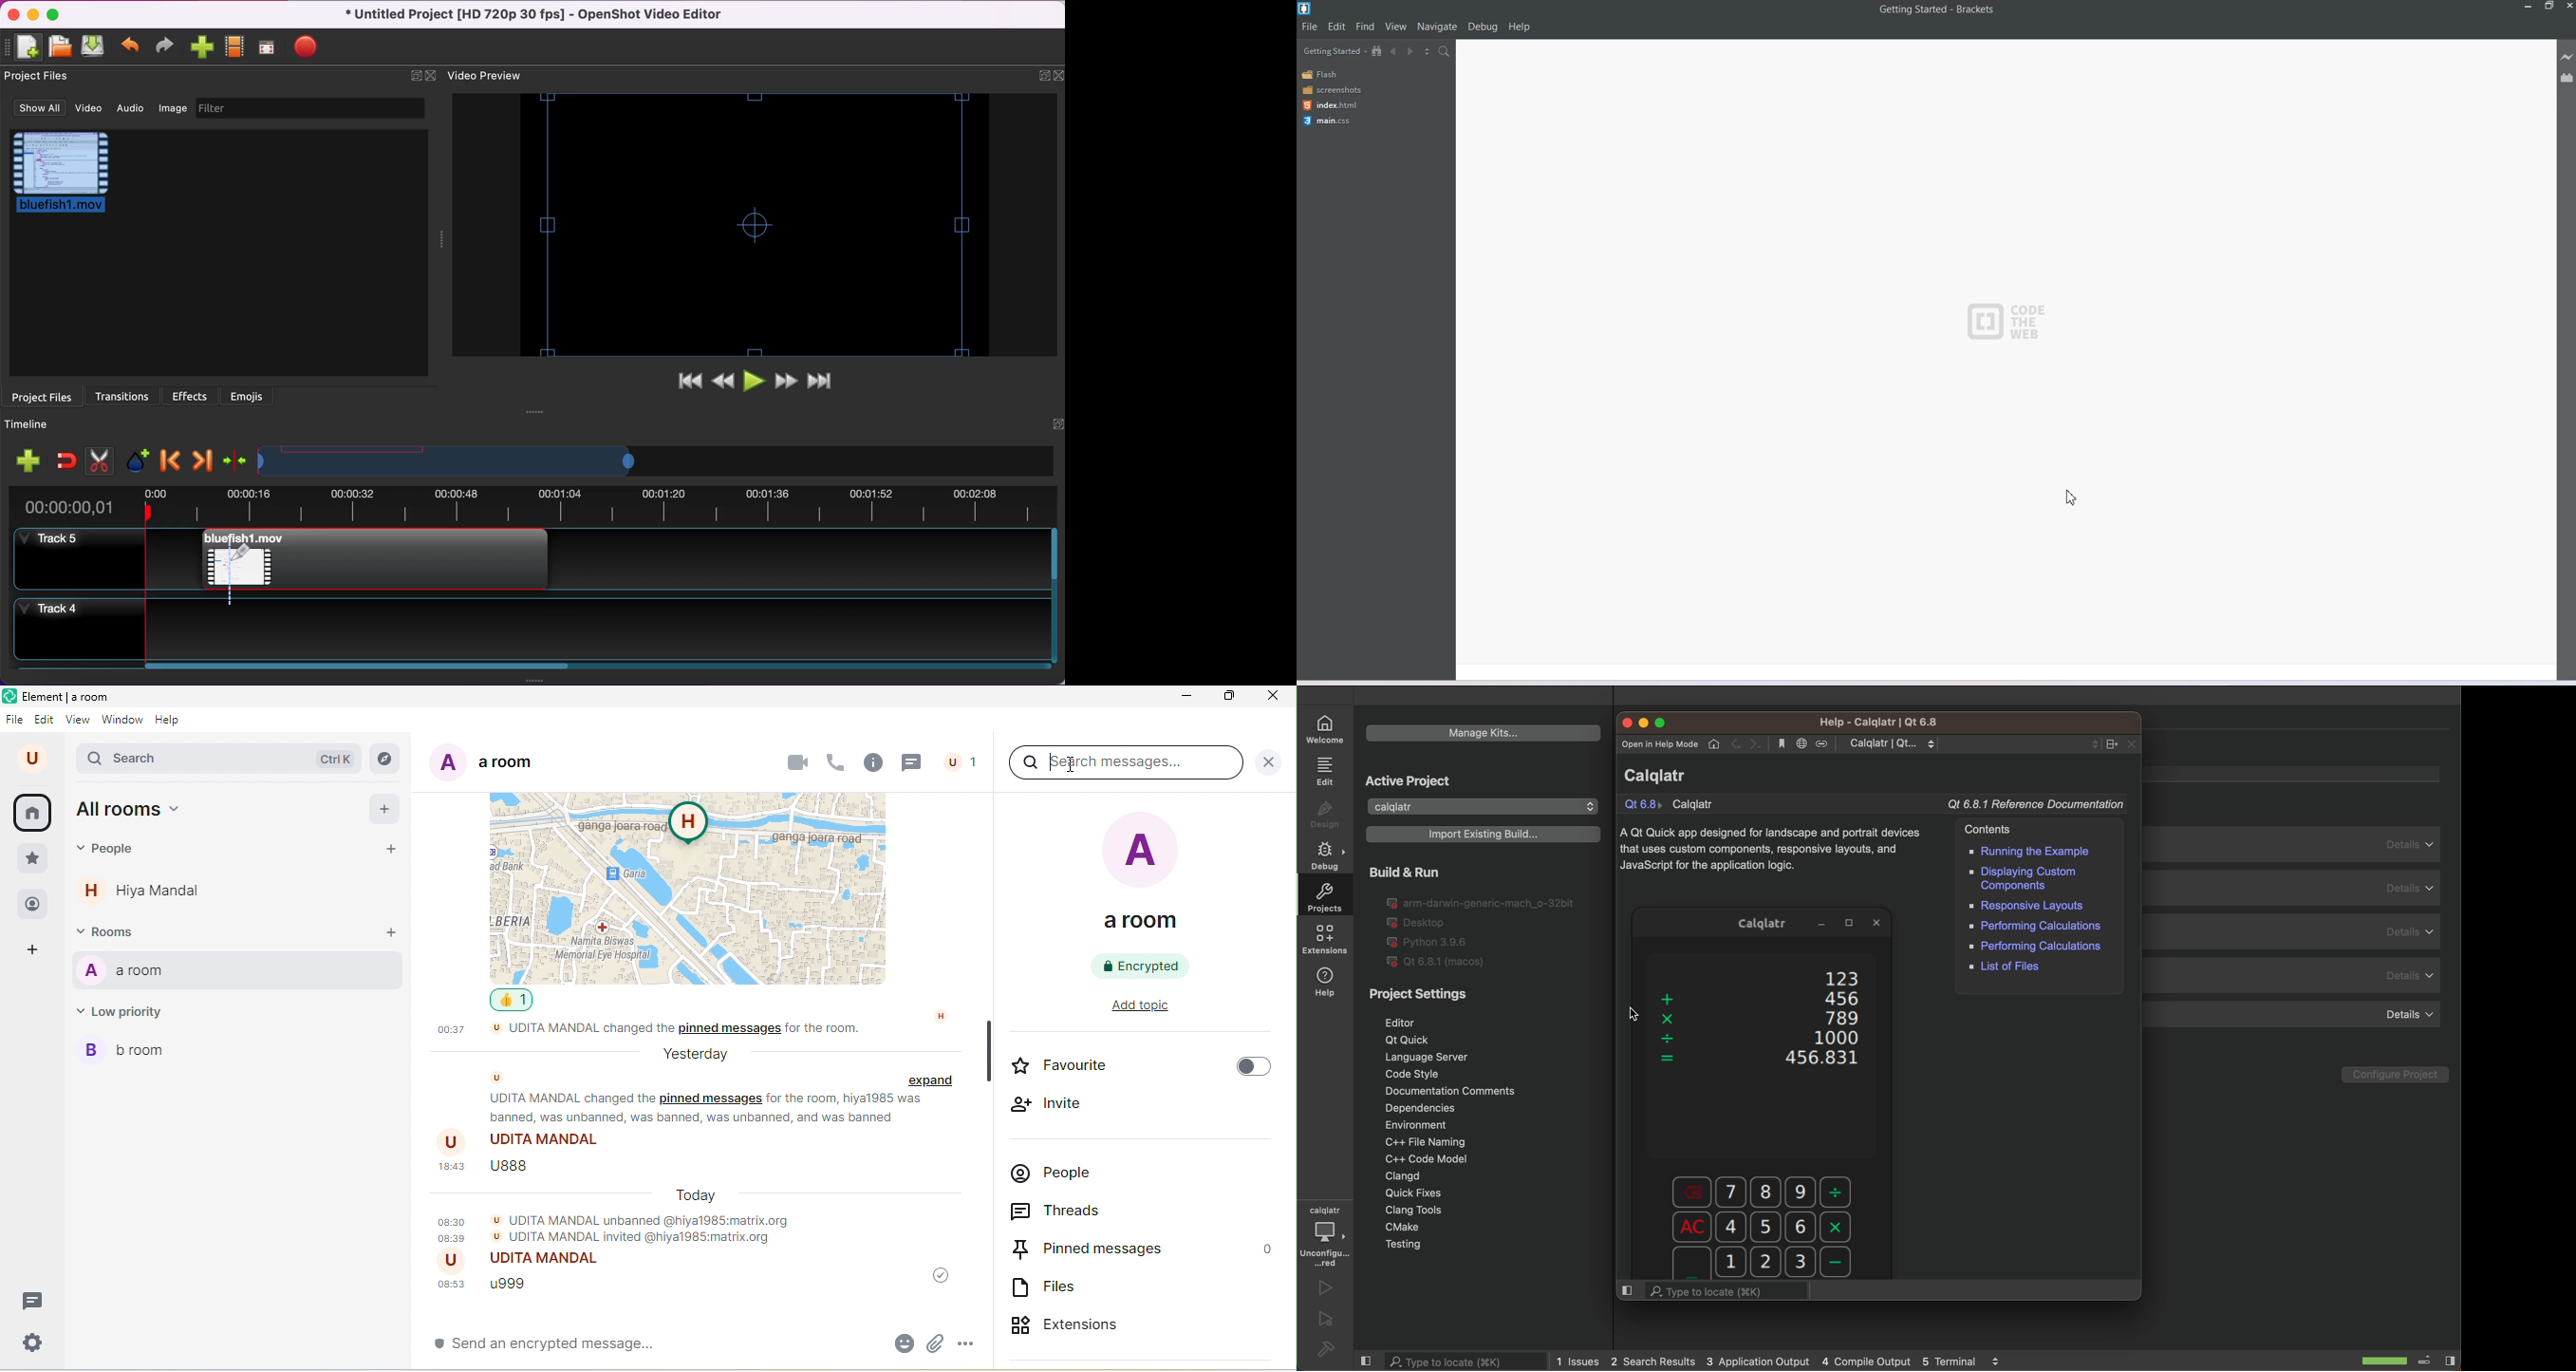 Image resolution: width=2576 pixels, height=1372 pixels. What do you see at coordinates (29, 1300) in the screenshot?
I see `threads` at bounding box center [29, 1300].